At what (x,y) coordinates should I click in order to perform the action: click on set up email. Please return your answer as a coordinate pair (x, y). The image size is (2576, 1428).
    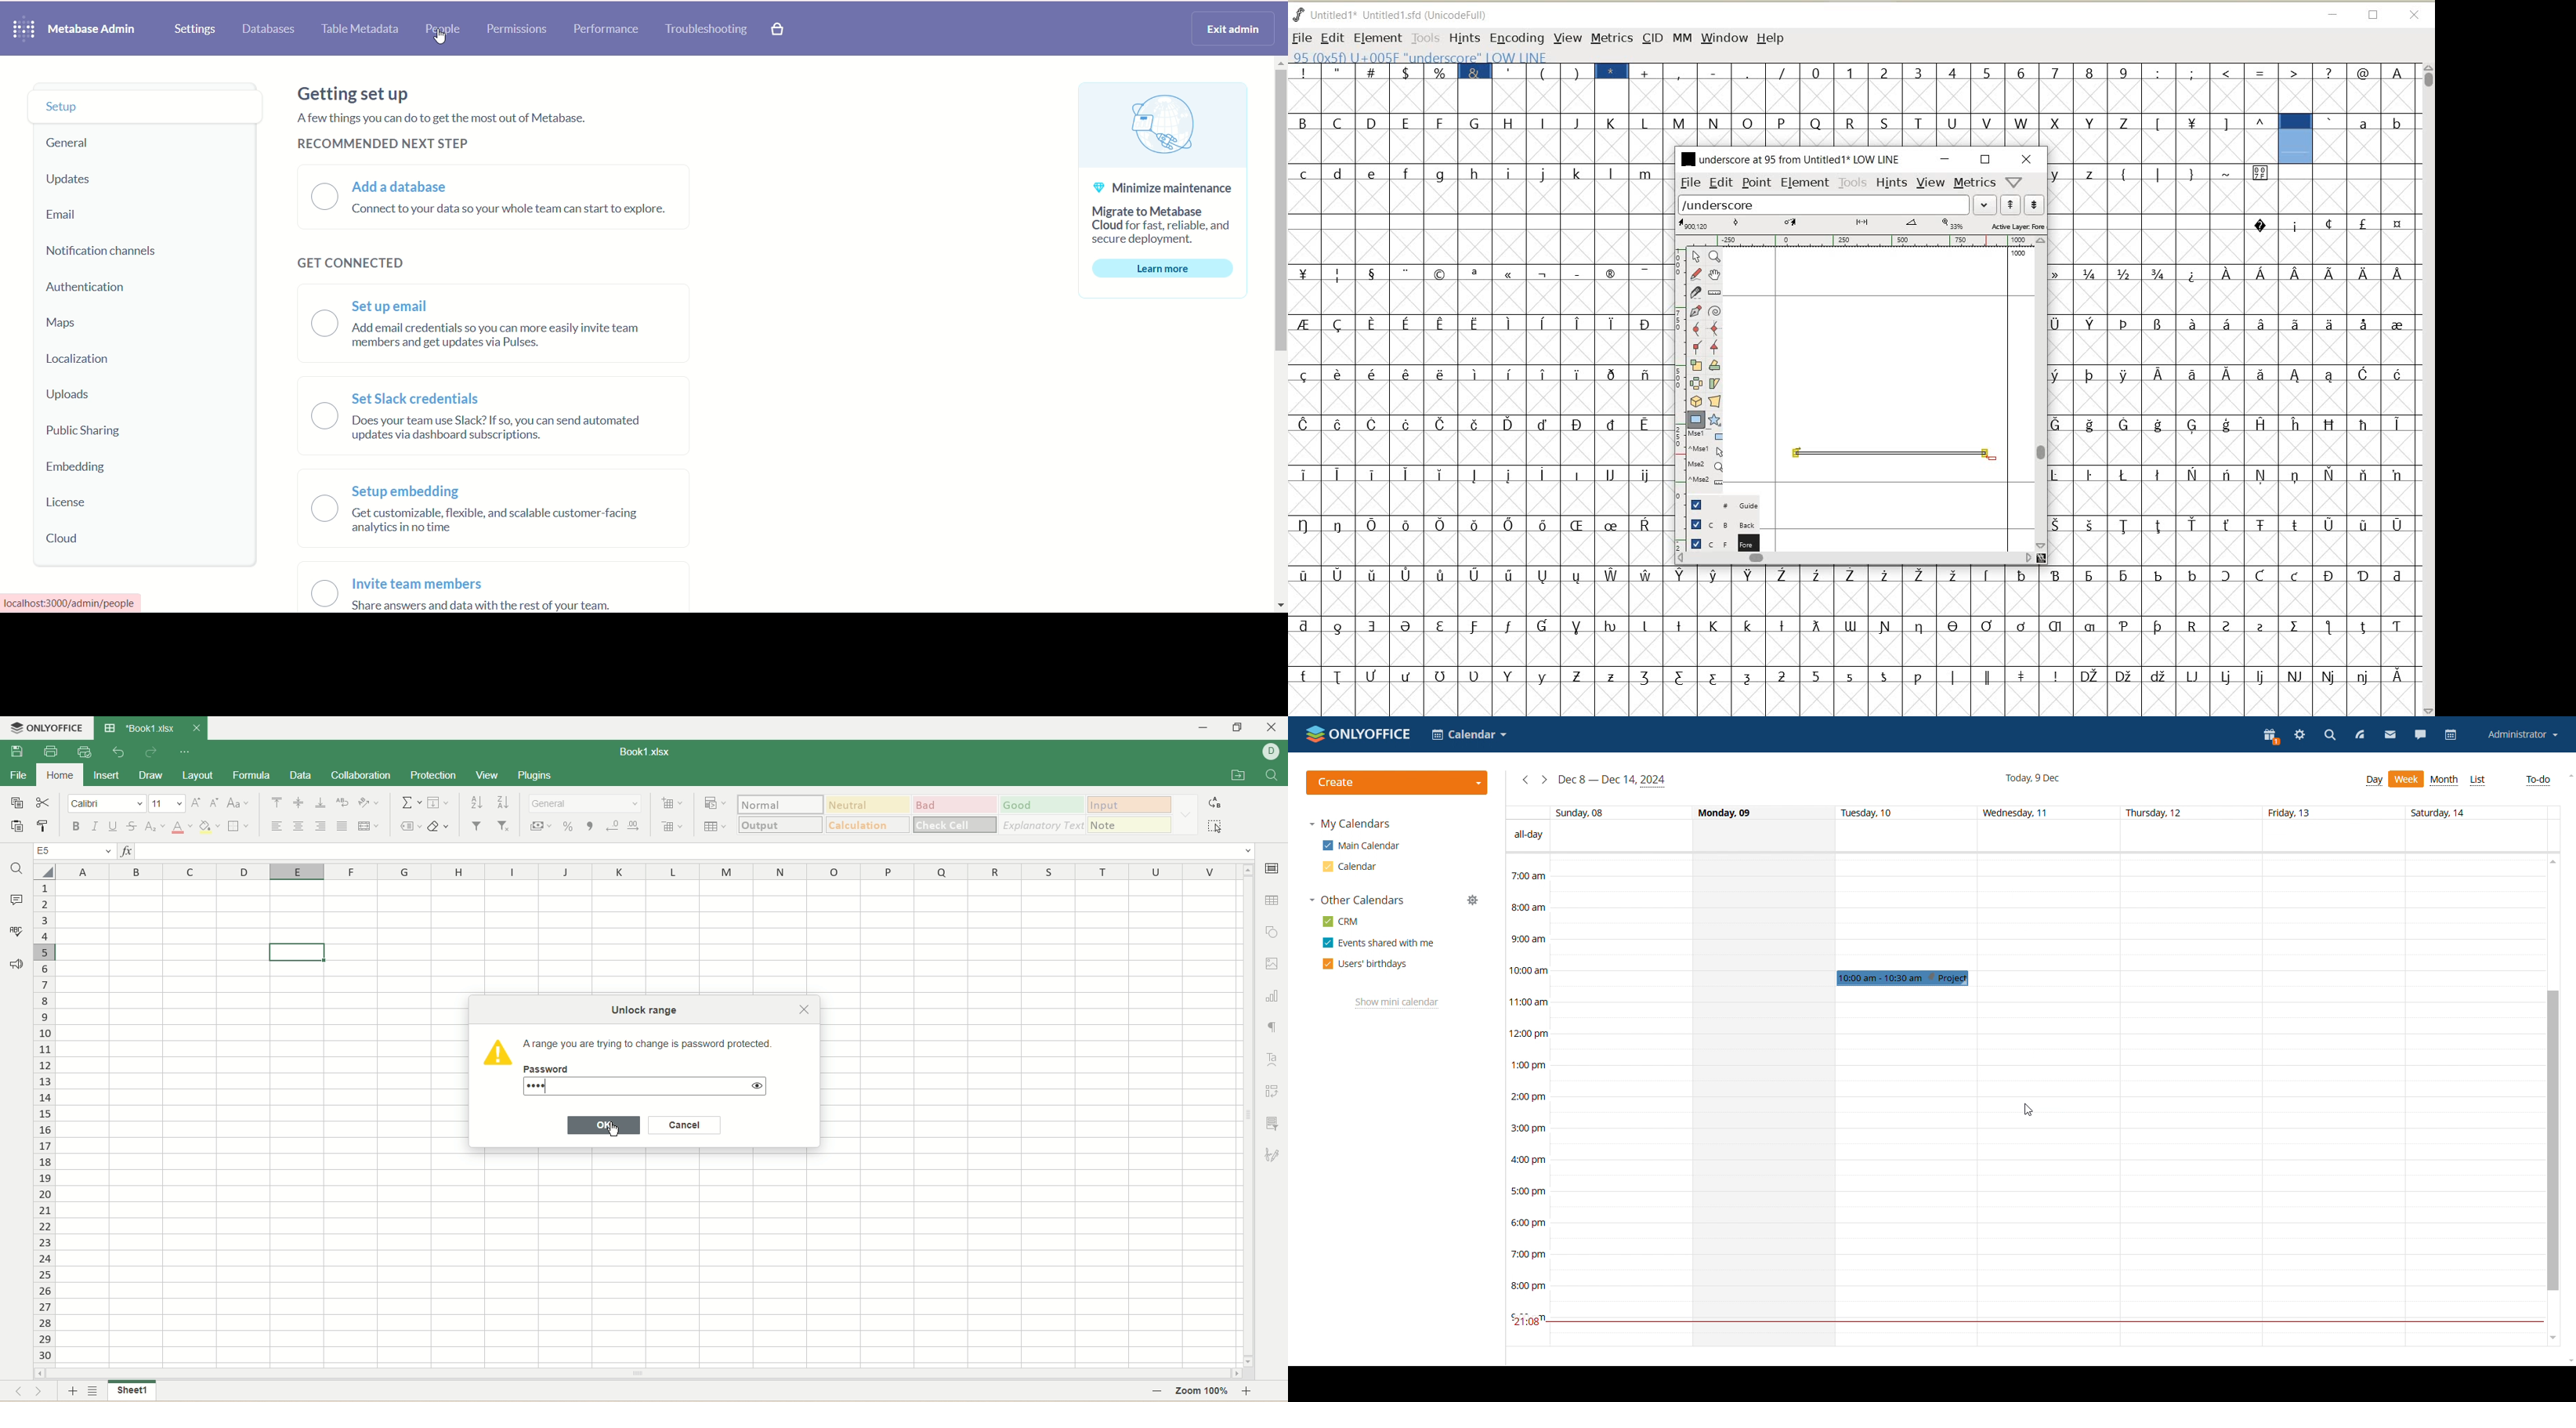
    Looking at the image, I should click on (393, 307).